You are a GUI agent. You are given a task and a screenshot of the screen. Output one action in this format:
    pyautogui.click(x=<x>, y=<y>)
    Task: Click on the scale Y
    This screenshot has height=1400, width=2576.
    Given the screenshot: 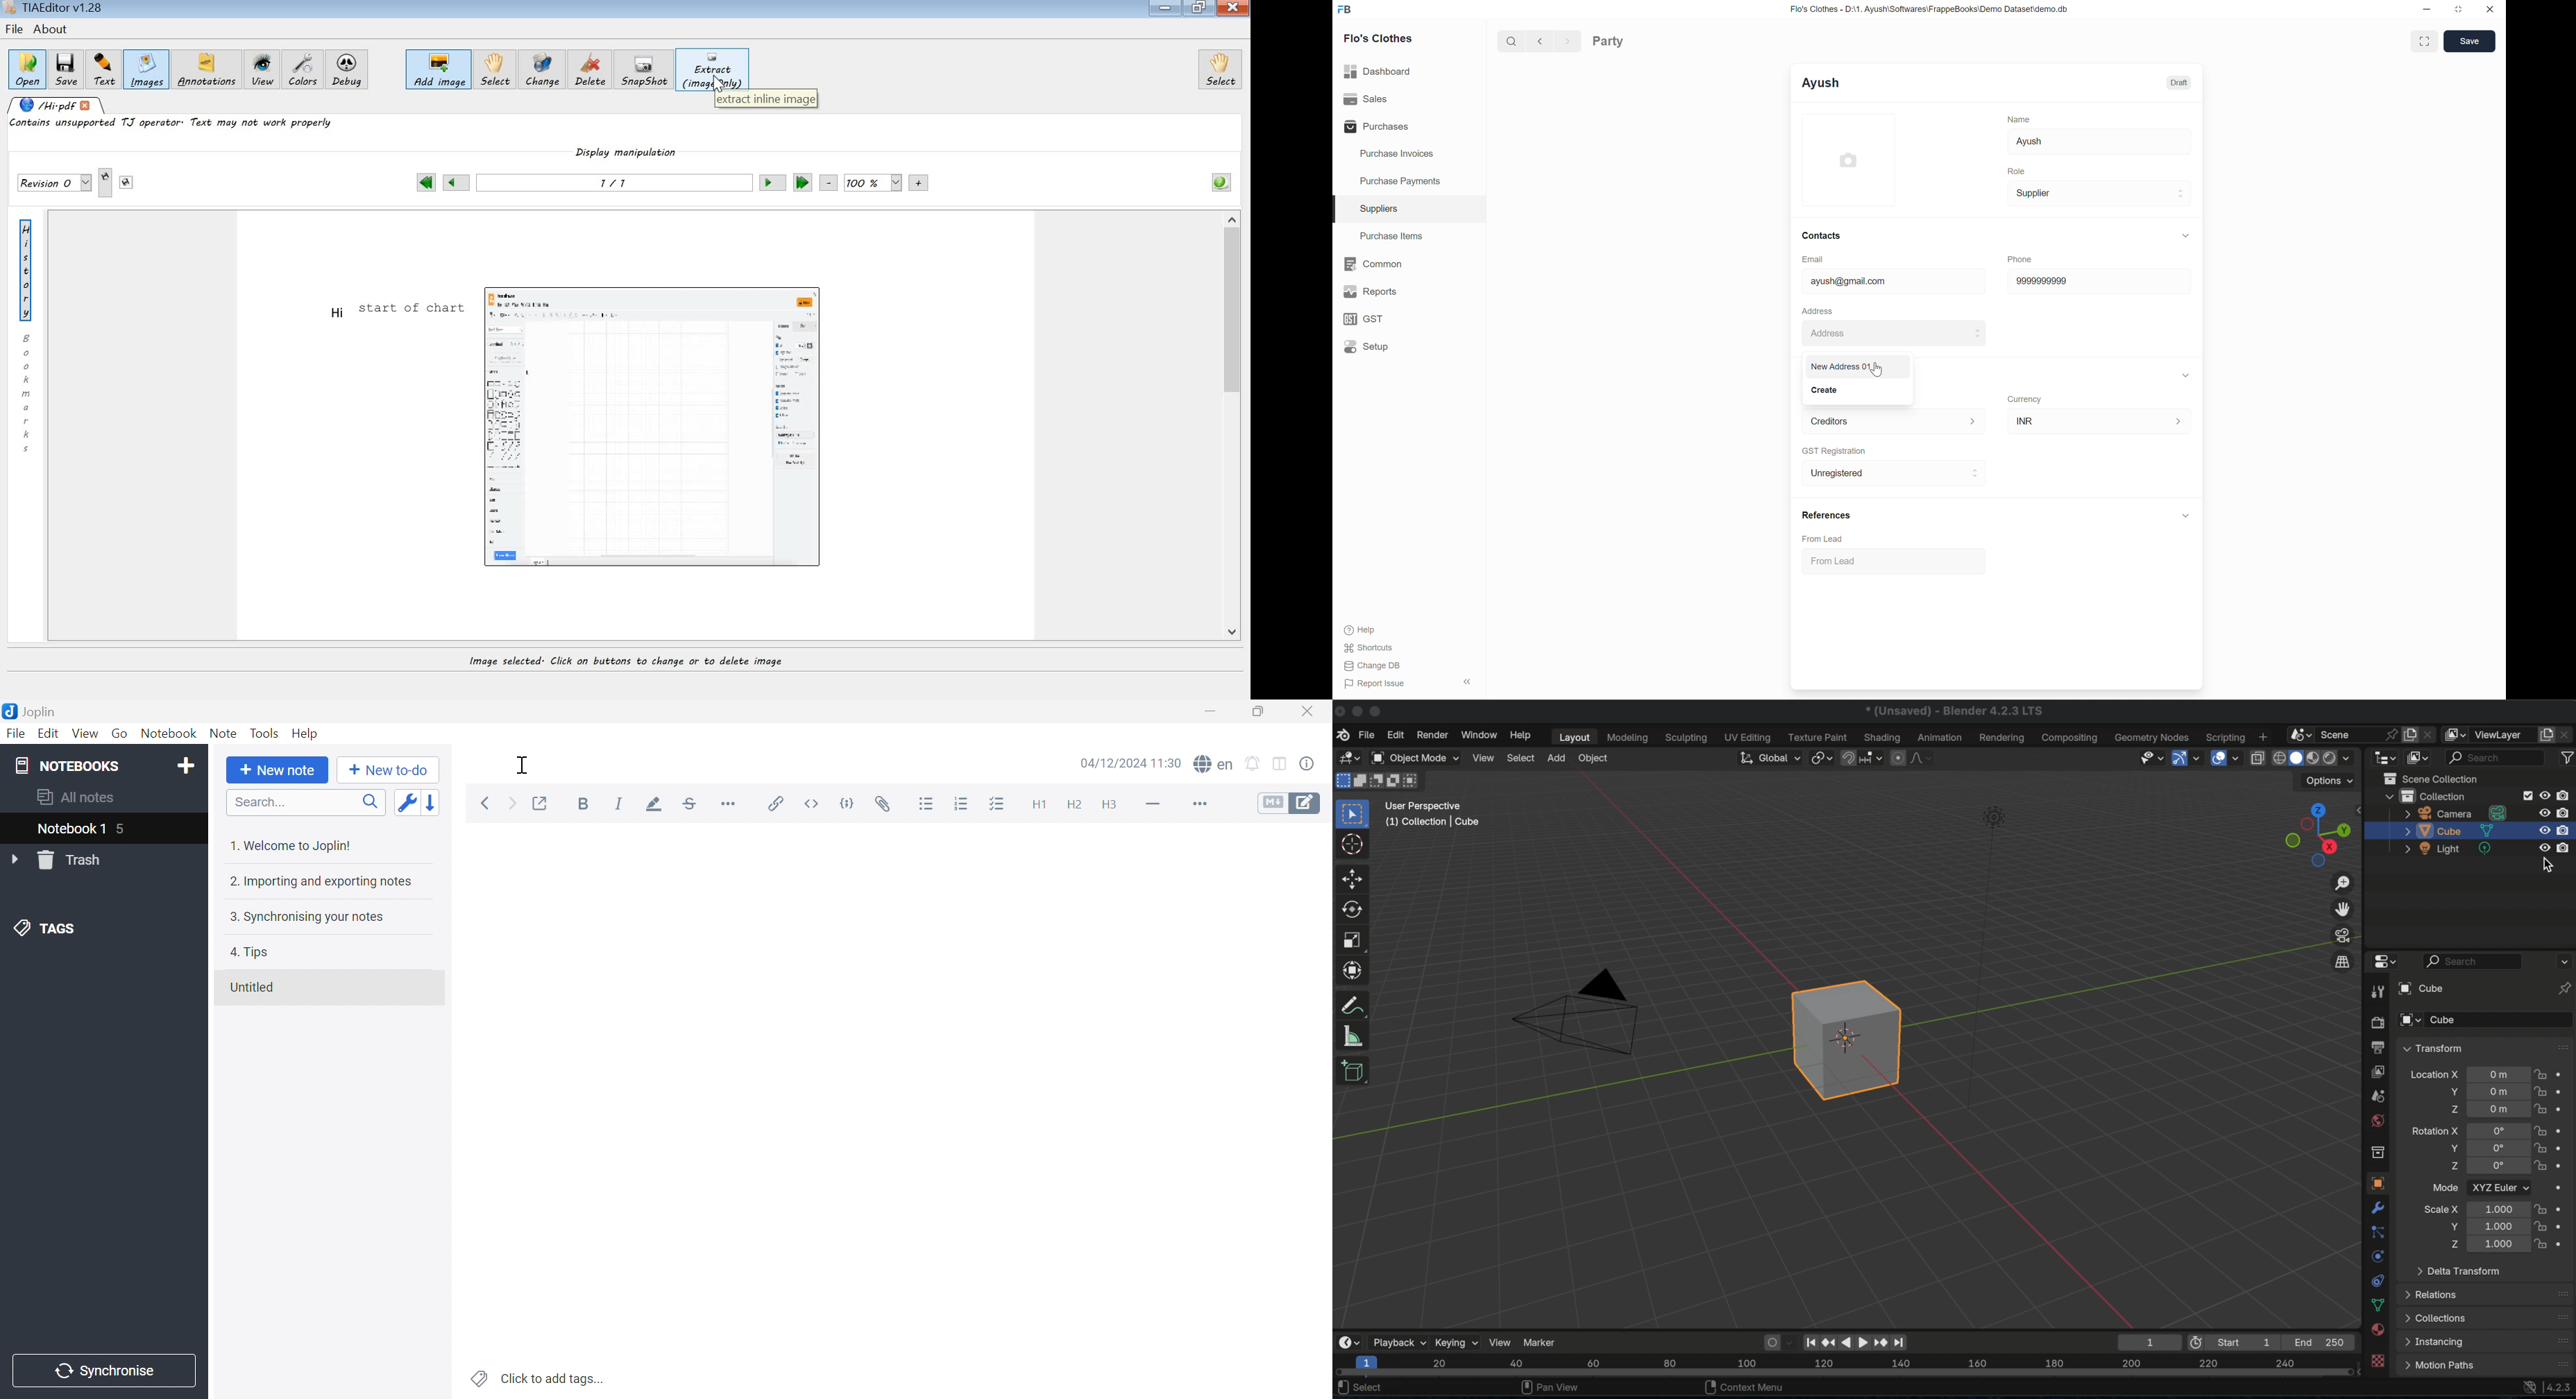 What is the action you would take?
    pyautogui.click(x=2450, y=1226)
    